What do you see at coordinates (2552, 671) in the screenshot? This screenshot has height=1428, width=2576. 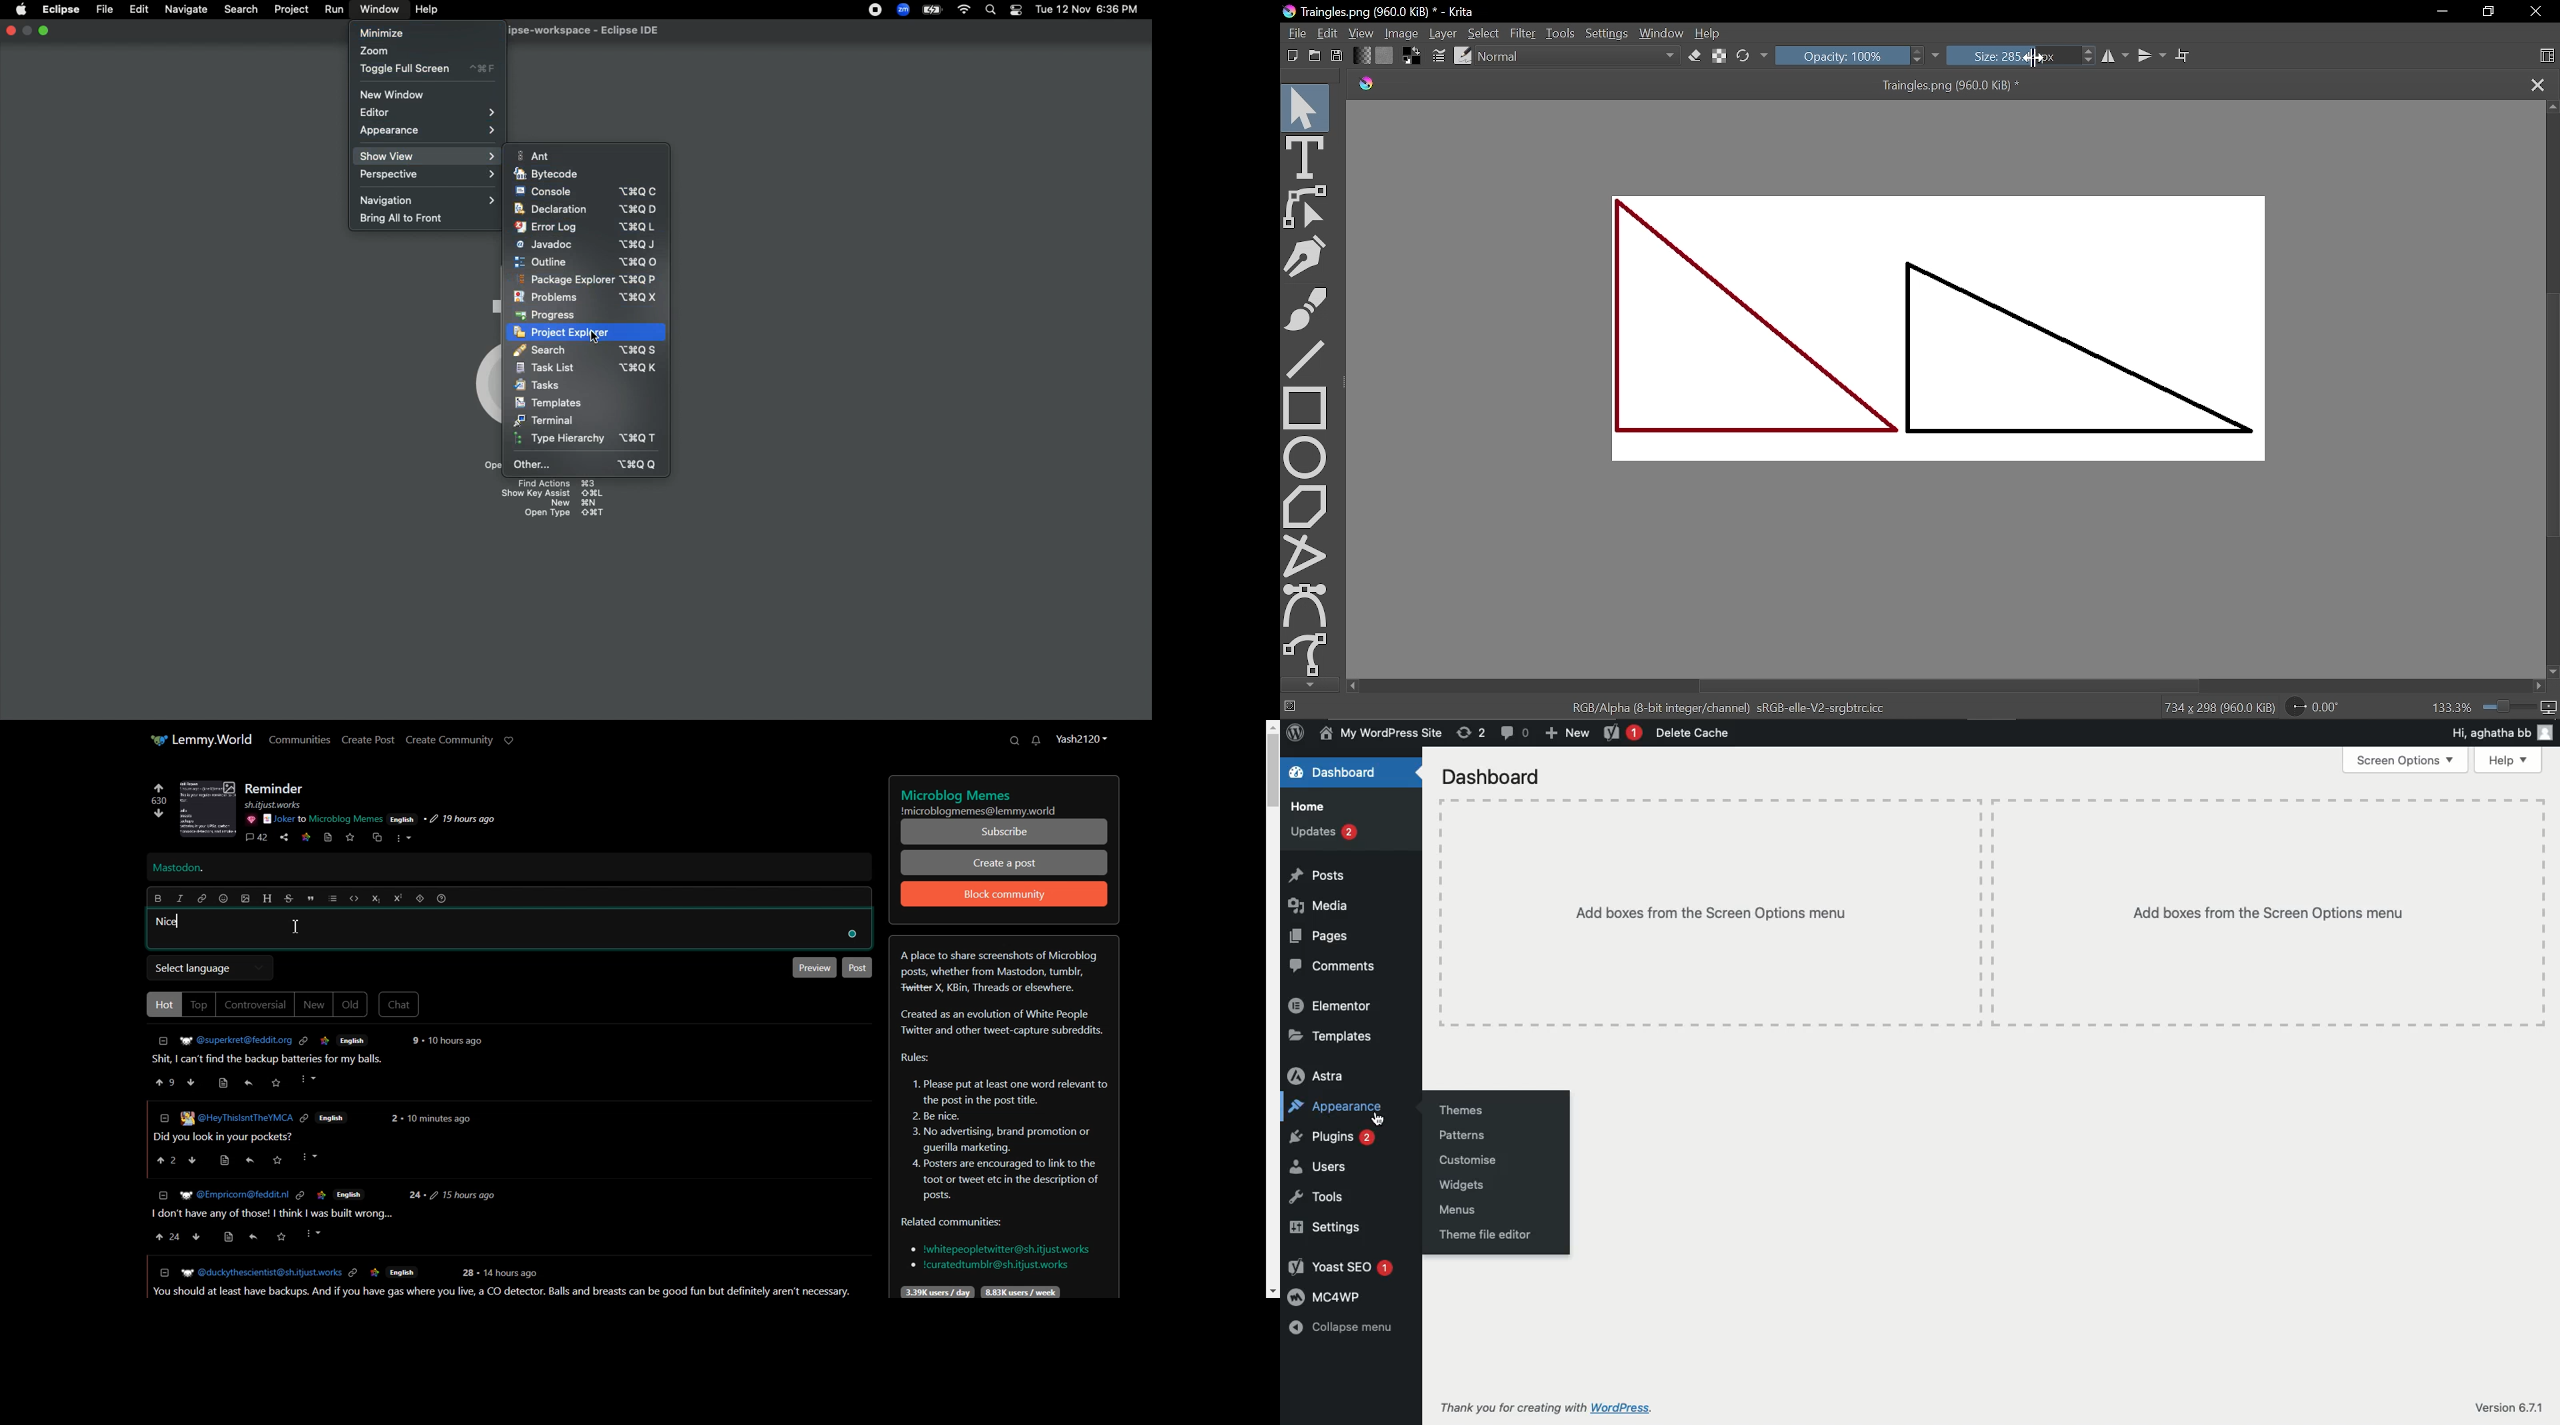 I see `Move down` at bounding box center [2552, 671].